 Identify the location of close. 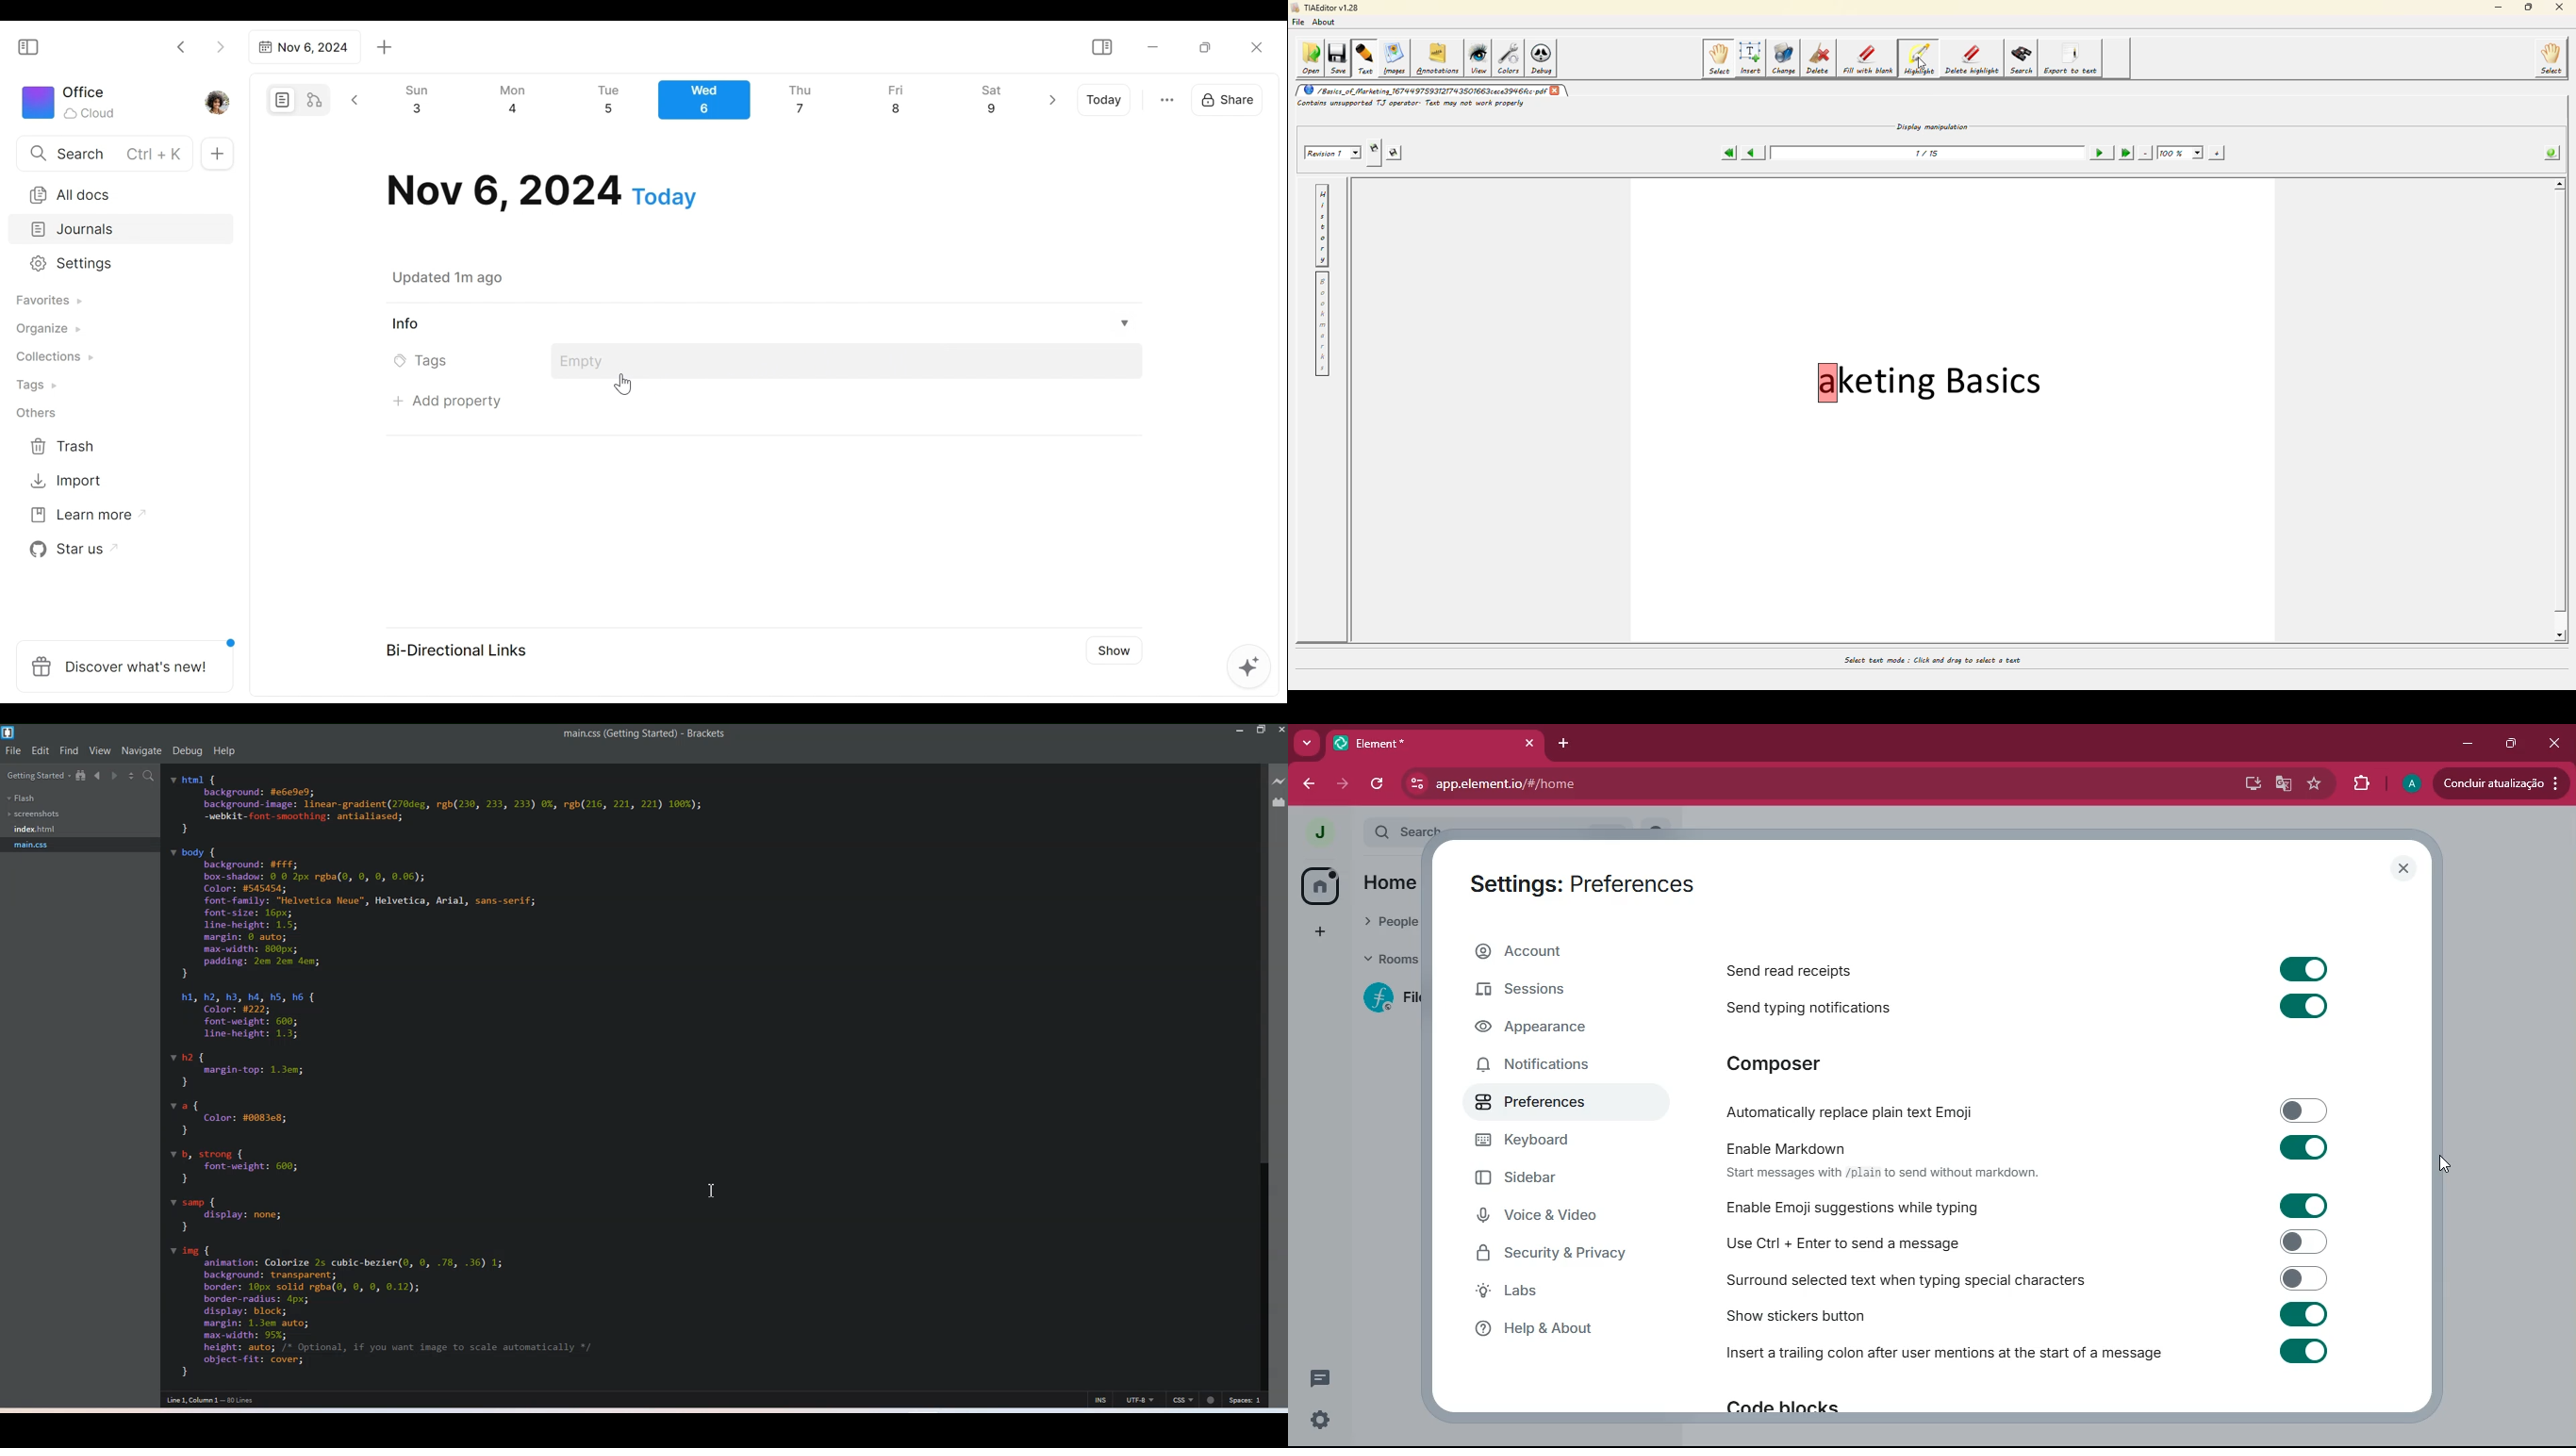
(2560, 7).